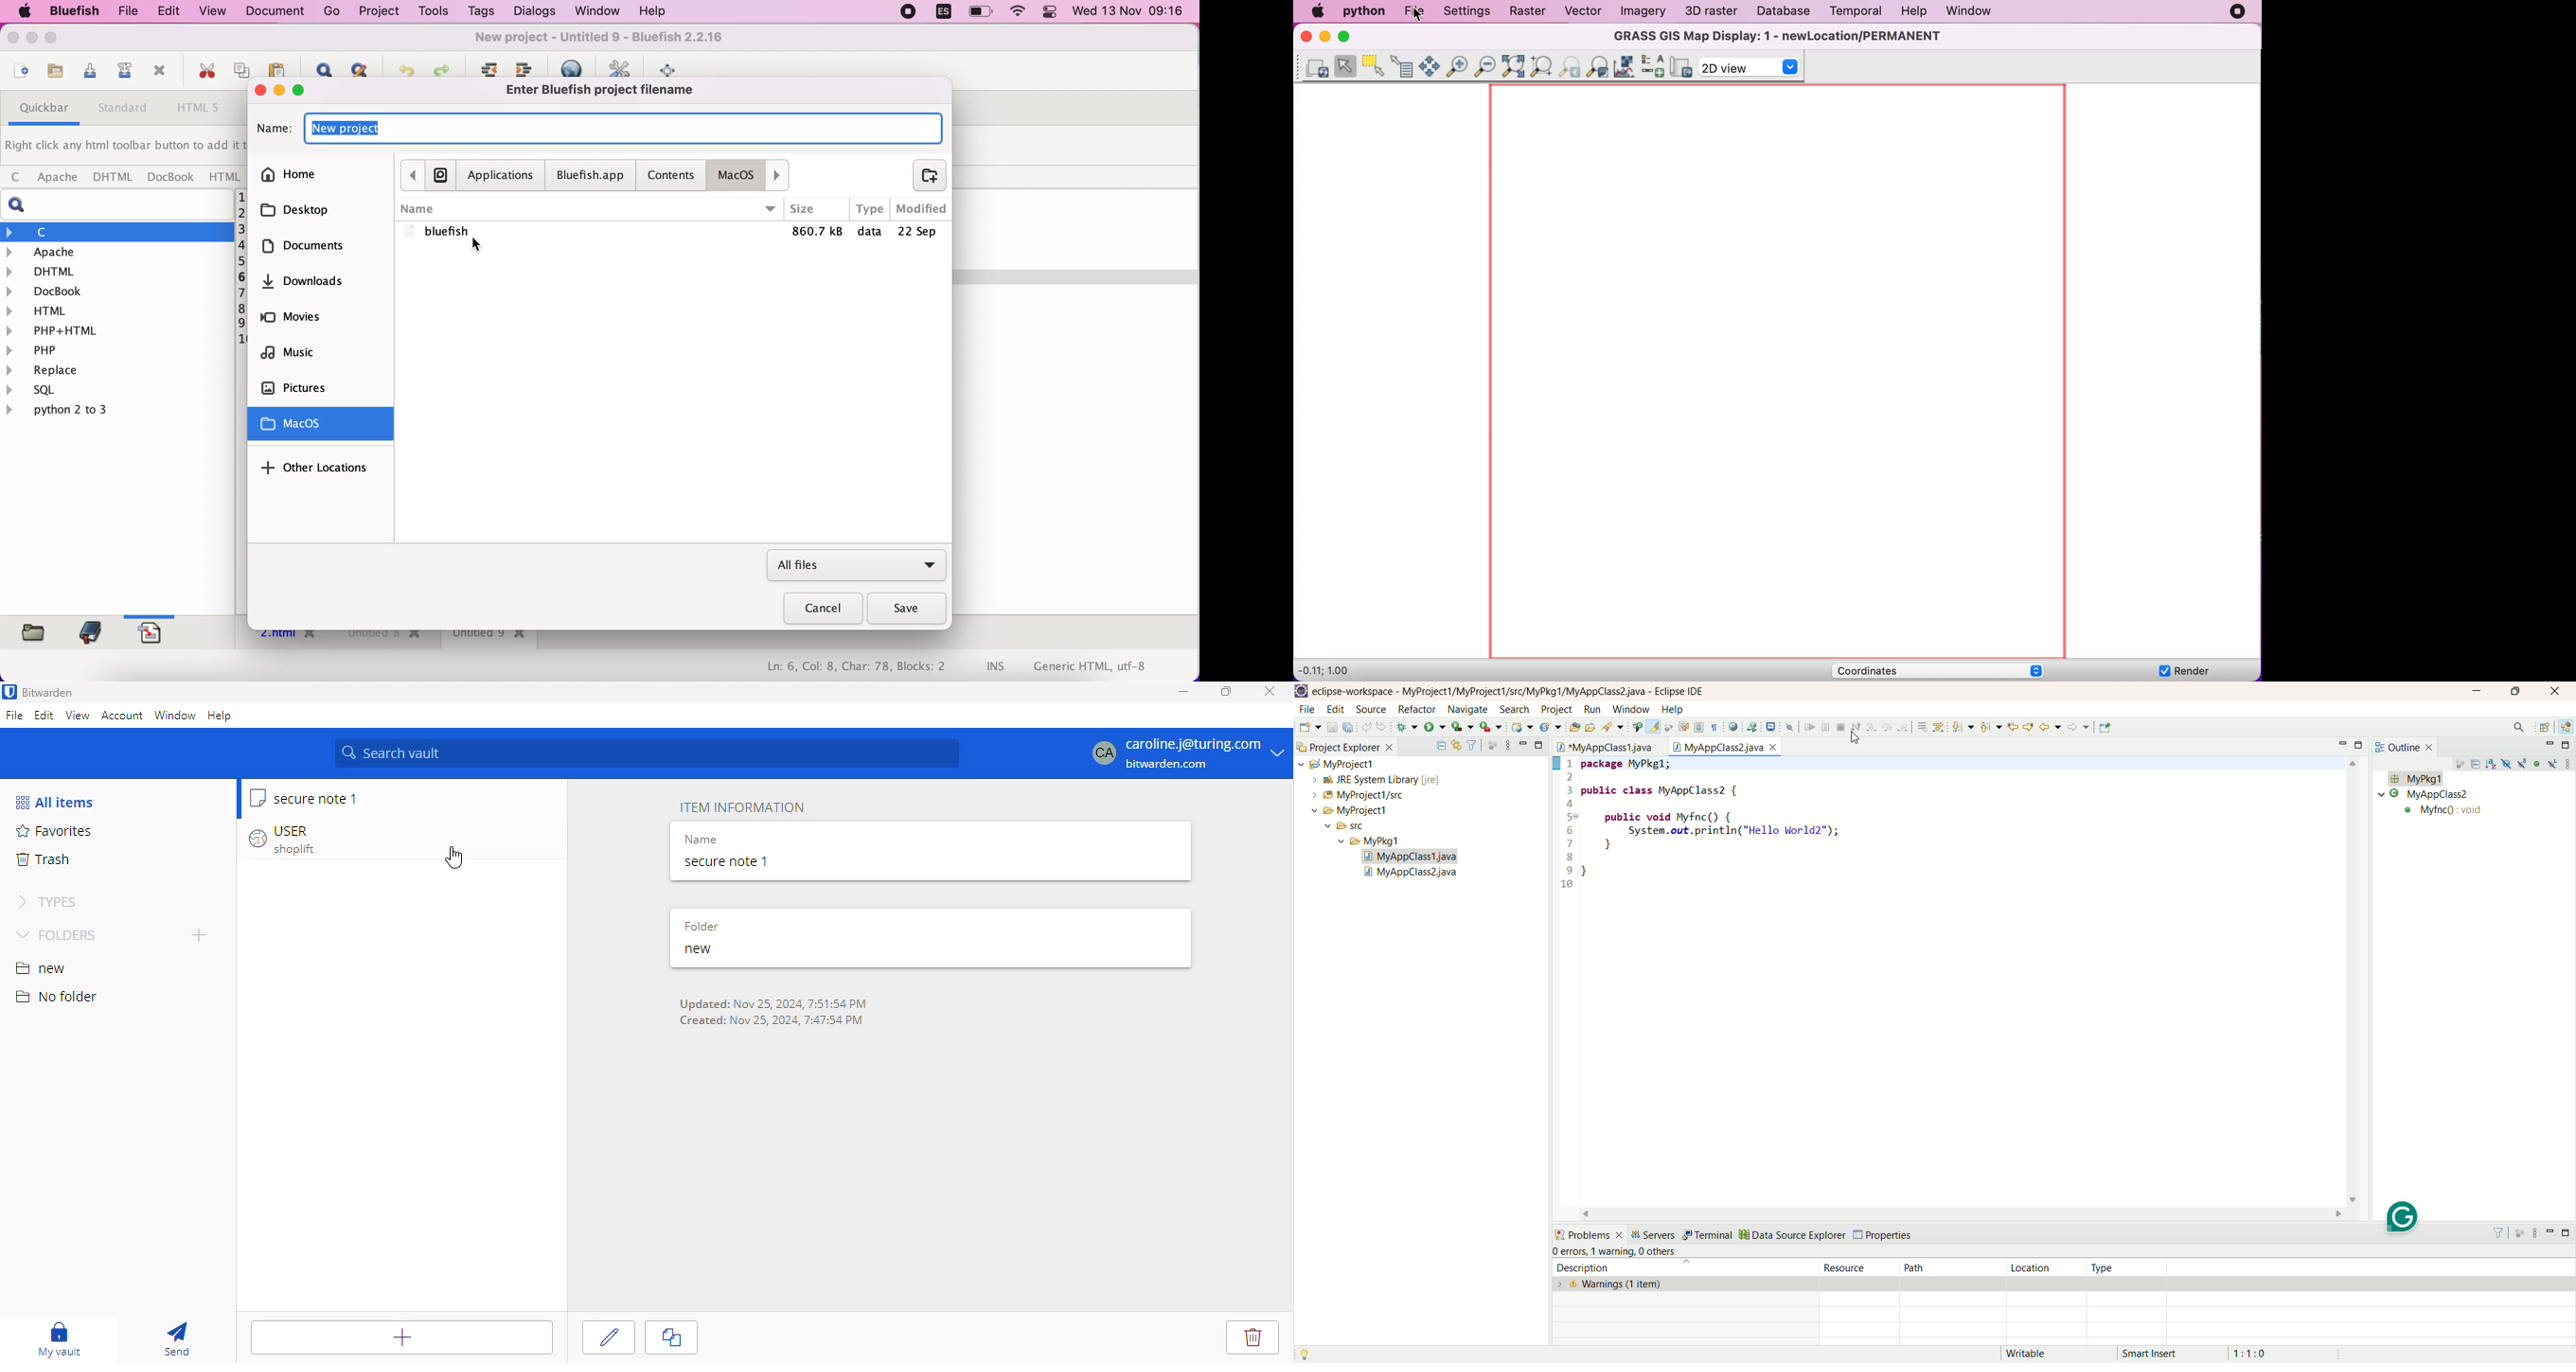 The width and height of the screenshot is (2576, 1372). I want to click on debug, so click(1407, 729).